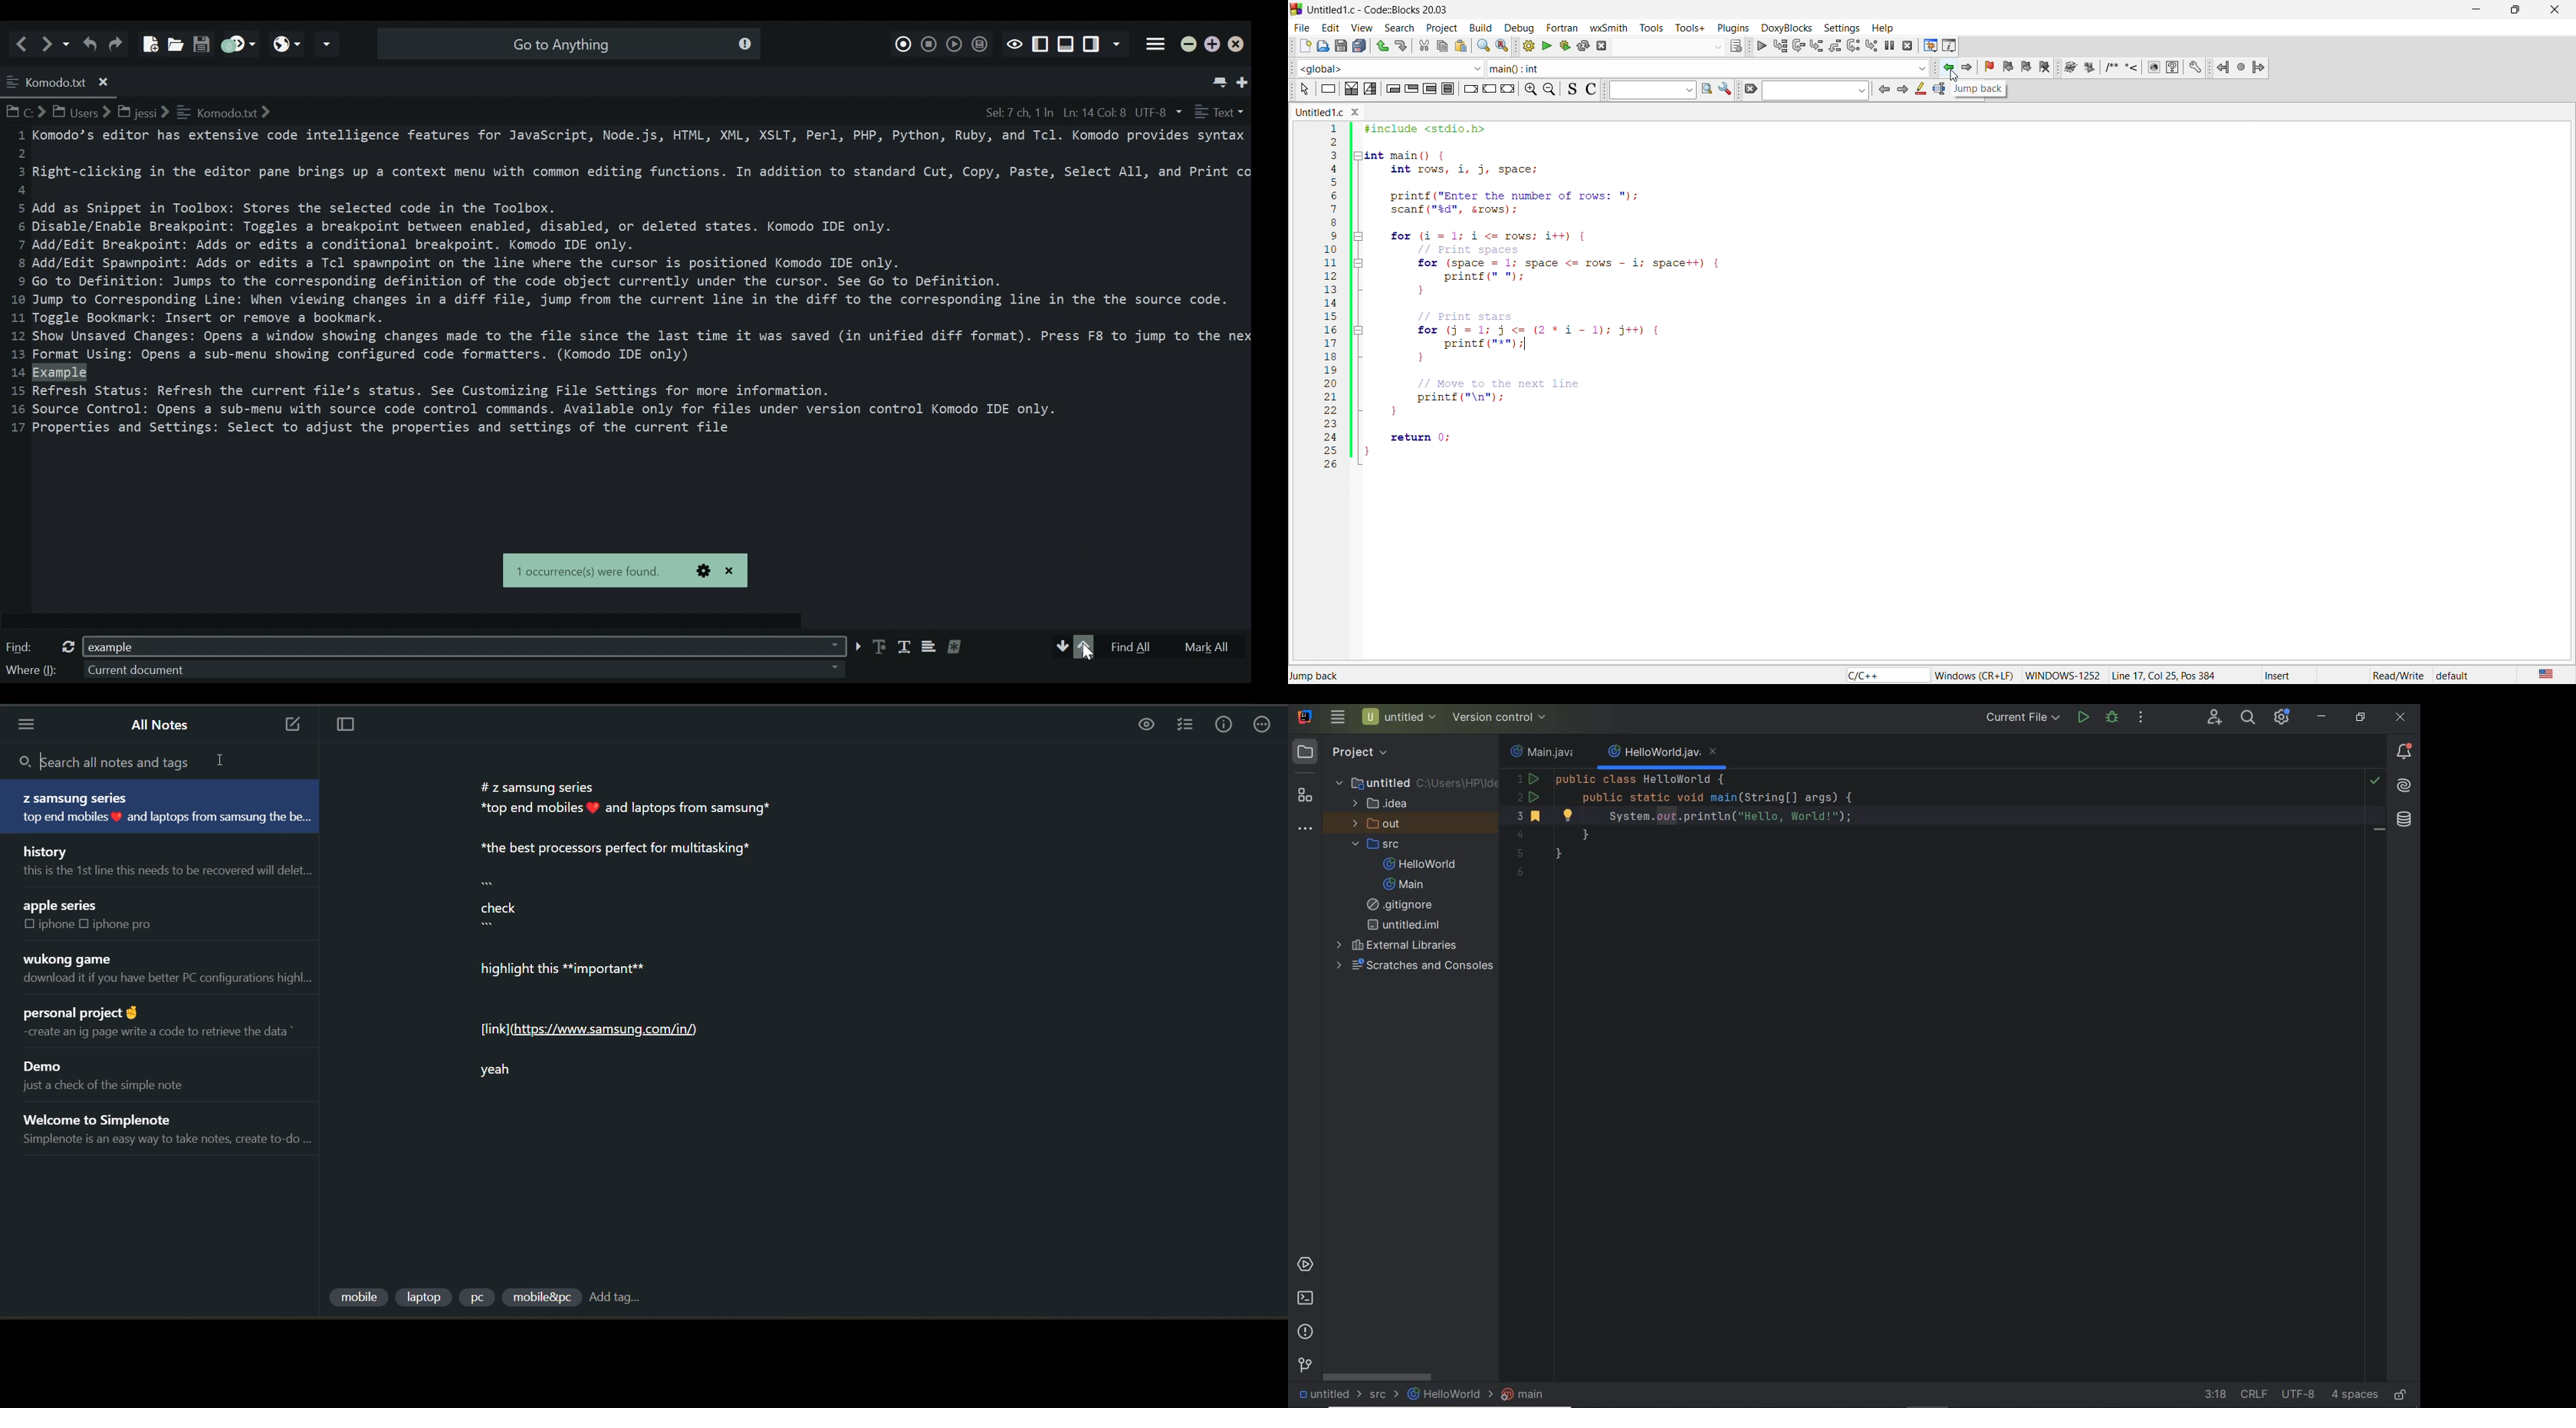 This screenshot has height=1428, width=2576. Describe the element at coordinates (223, 760) in the screenshot. I see `cursor` at that location.